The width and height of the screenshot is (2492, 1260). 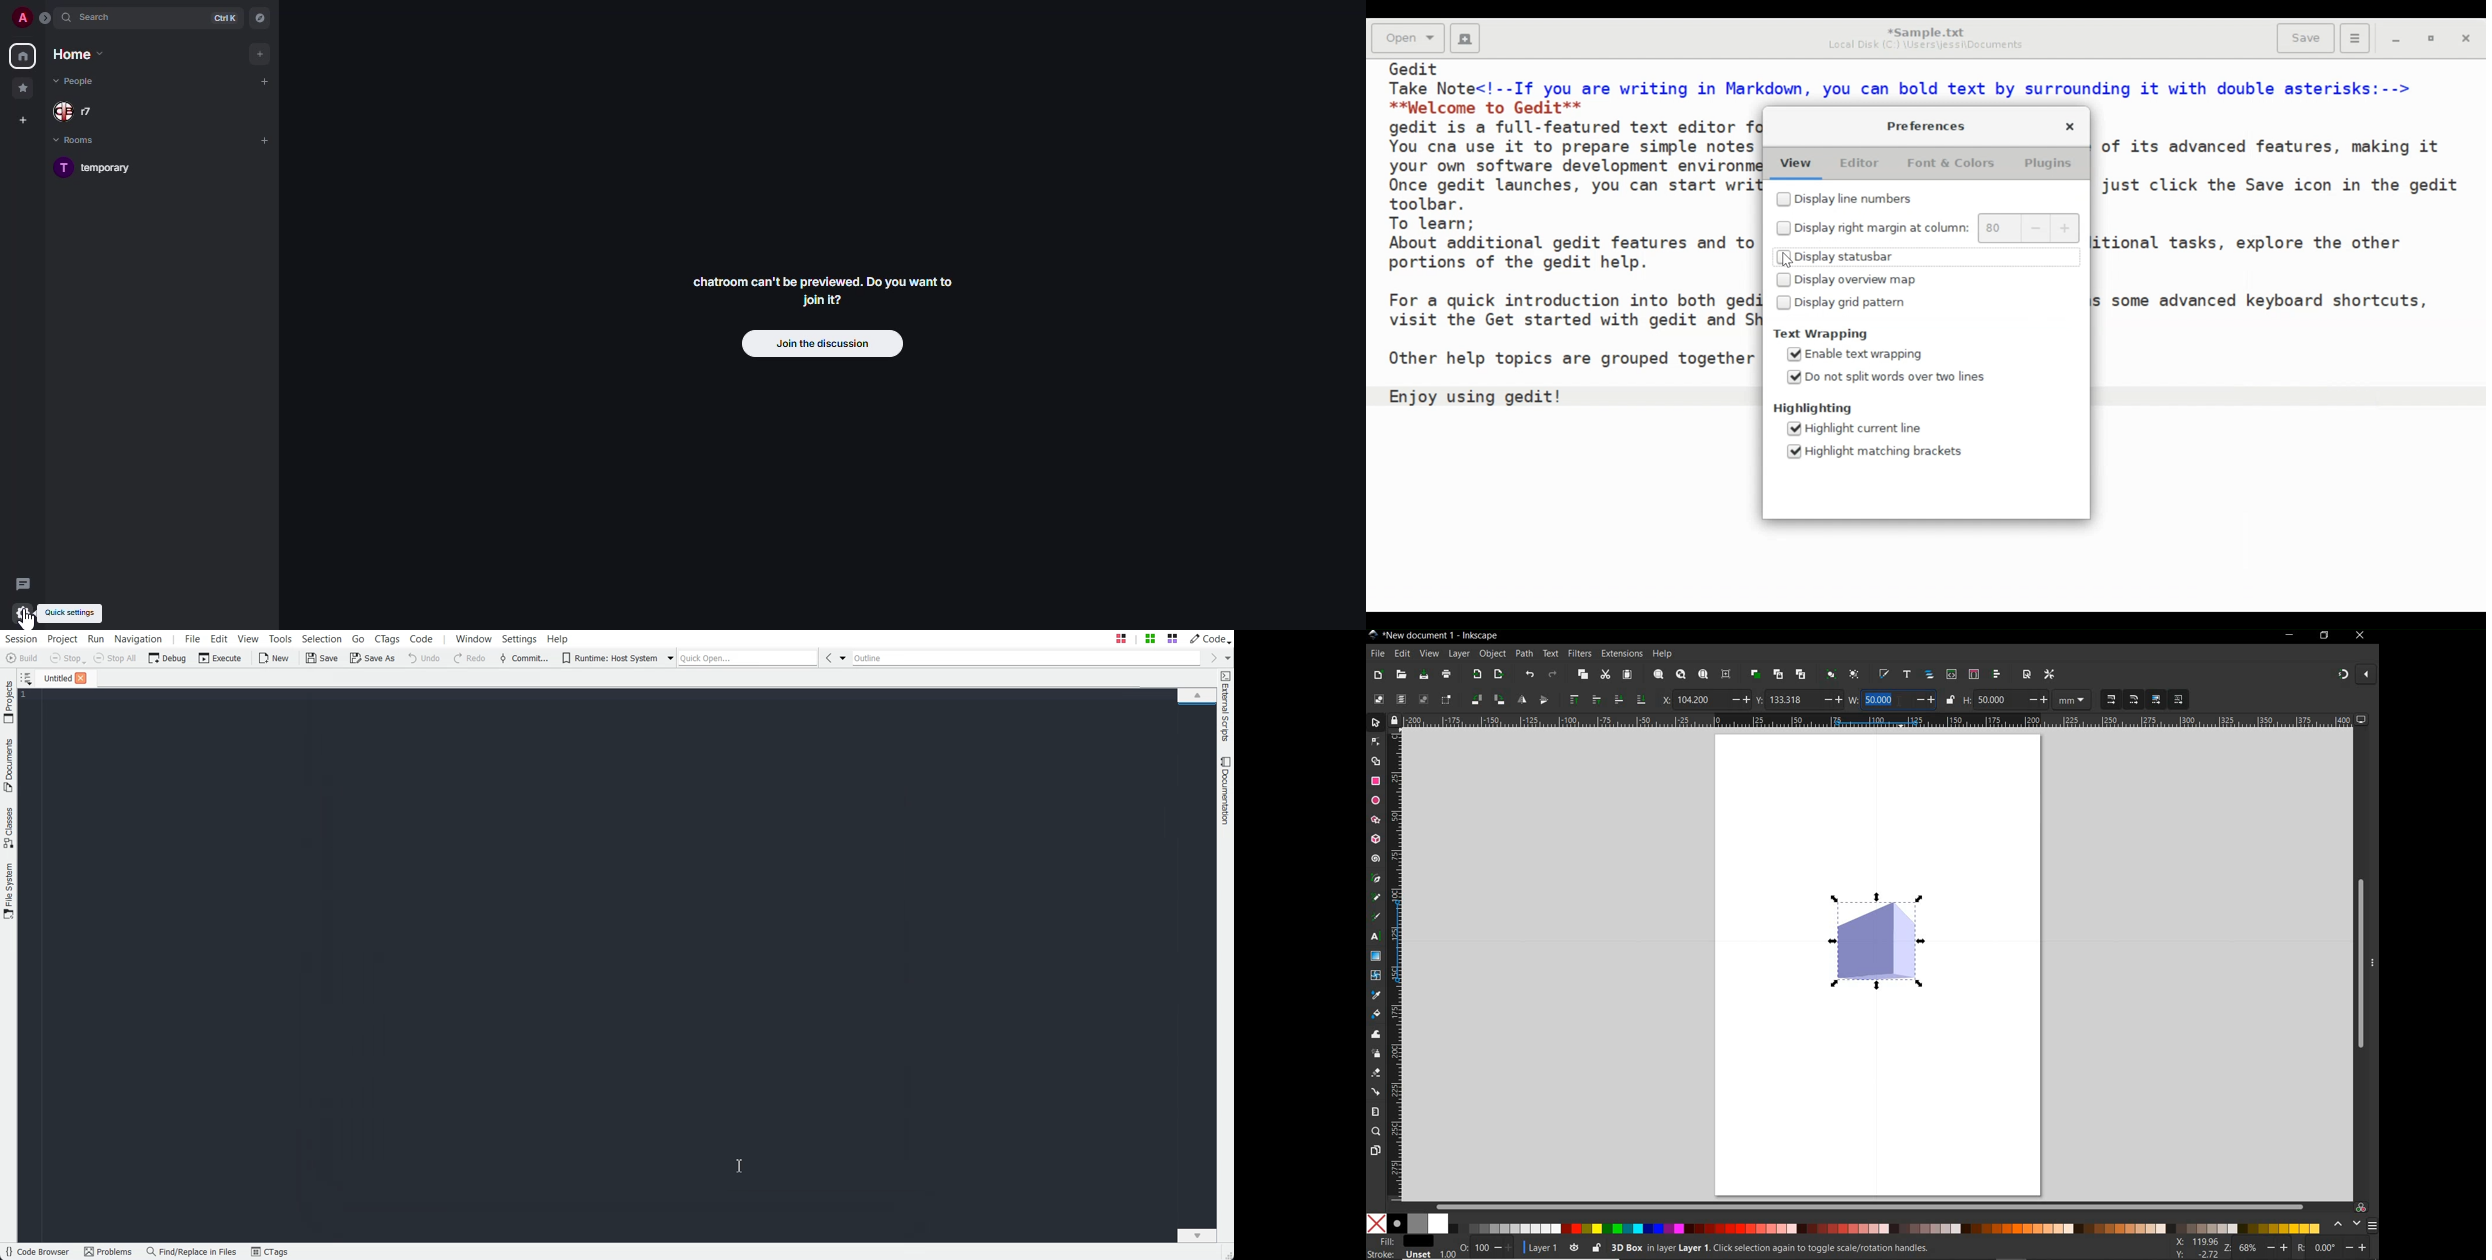 I want to click on tweak tool, so click(x=1376, y=1035).